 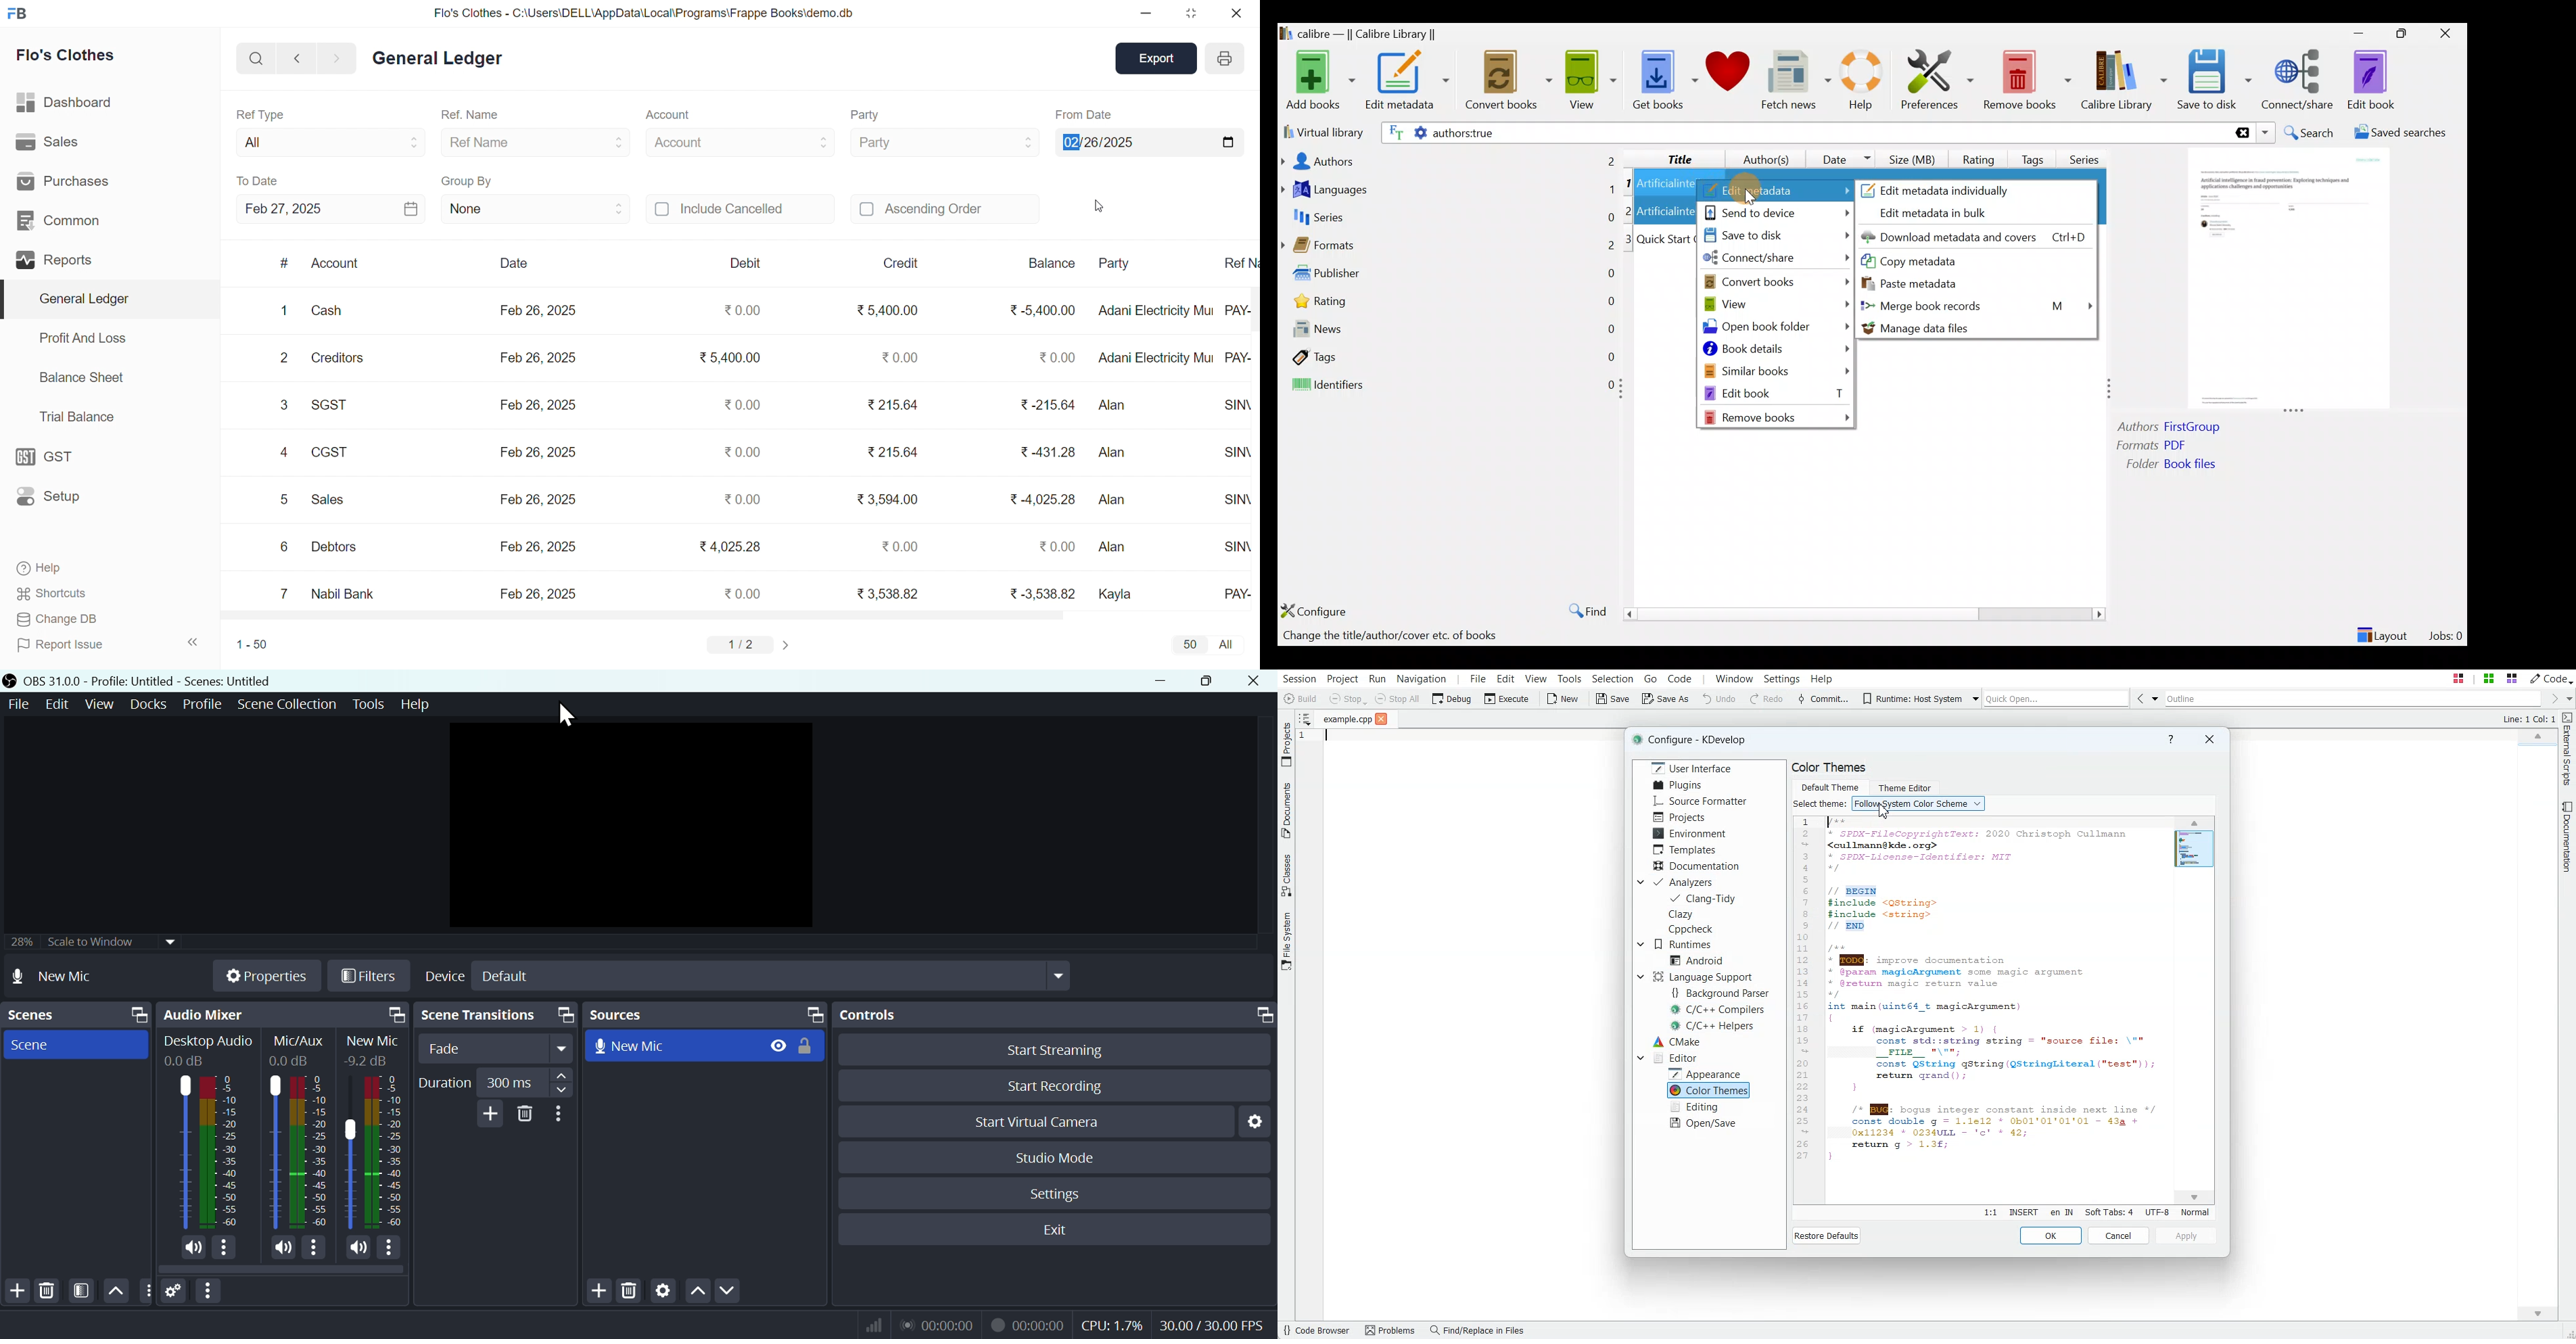 I want to click on Calibre library, so click(x=2123, y=77).